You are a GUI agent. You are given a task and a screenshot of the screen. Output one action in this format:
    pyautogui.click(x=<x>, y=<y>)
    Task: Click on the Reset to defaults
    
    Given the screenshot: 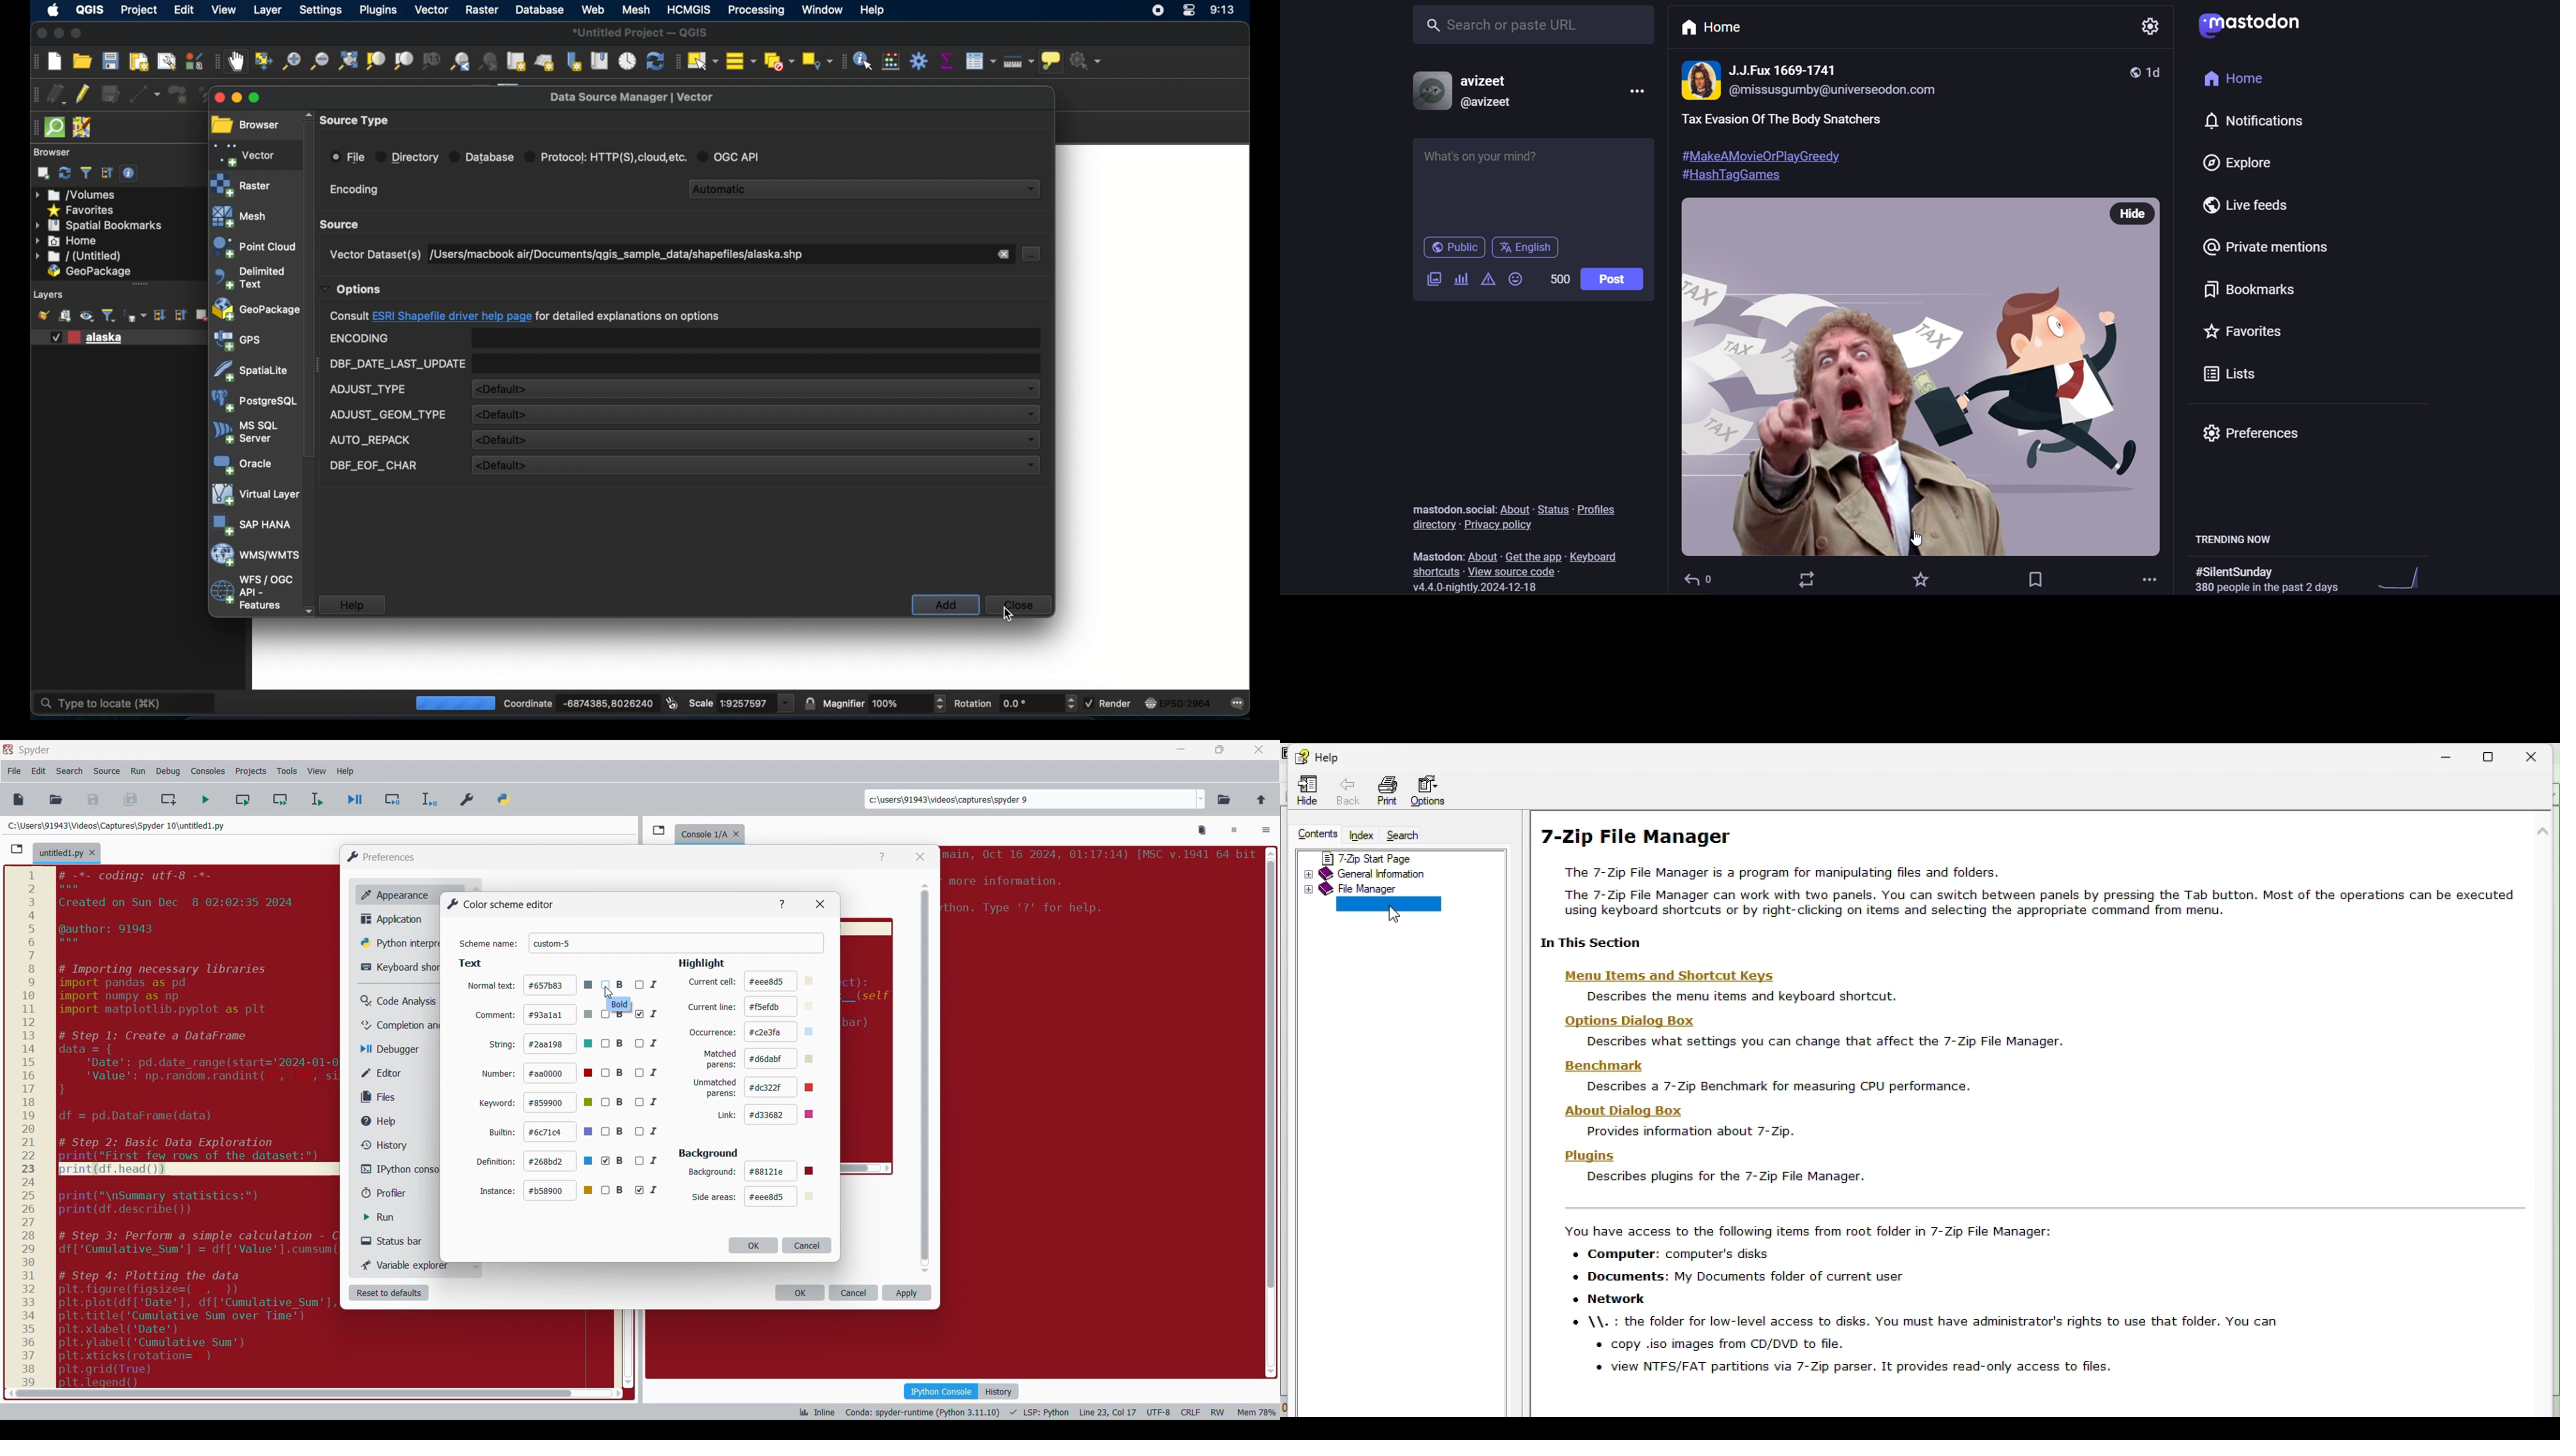 What is the action you would take?
    pyautogui.click(x=389, y=1293)
    